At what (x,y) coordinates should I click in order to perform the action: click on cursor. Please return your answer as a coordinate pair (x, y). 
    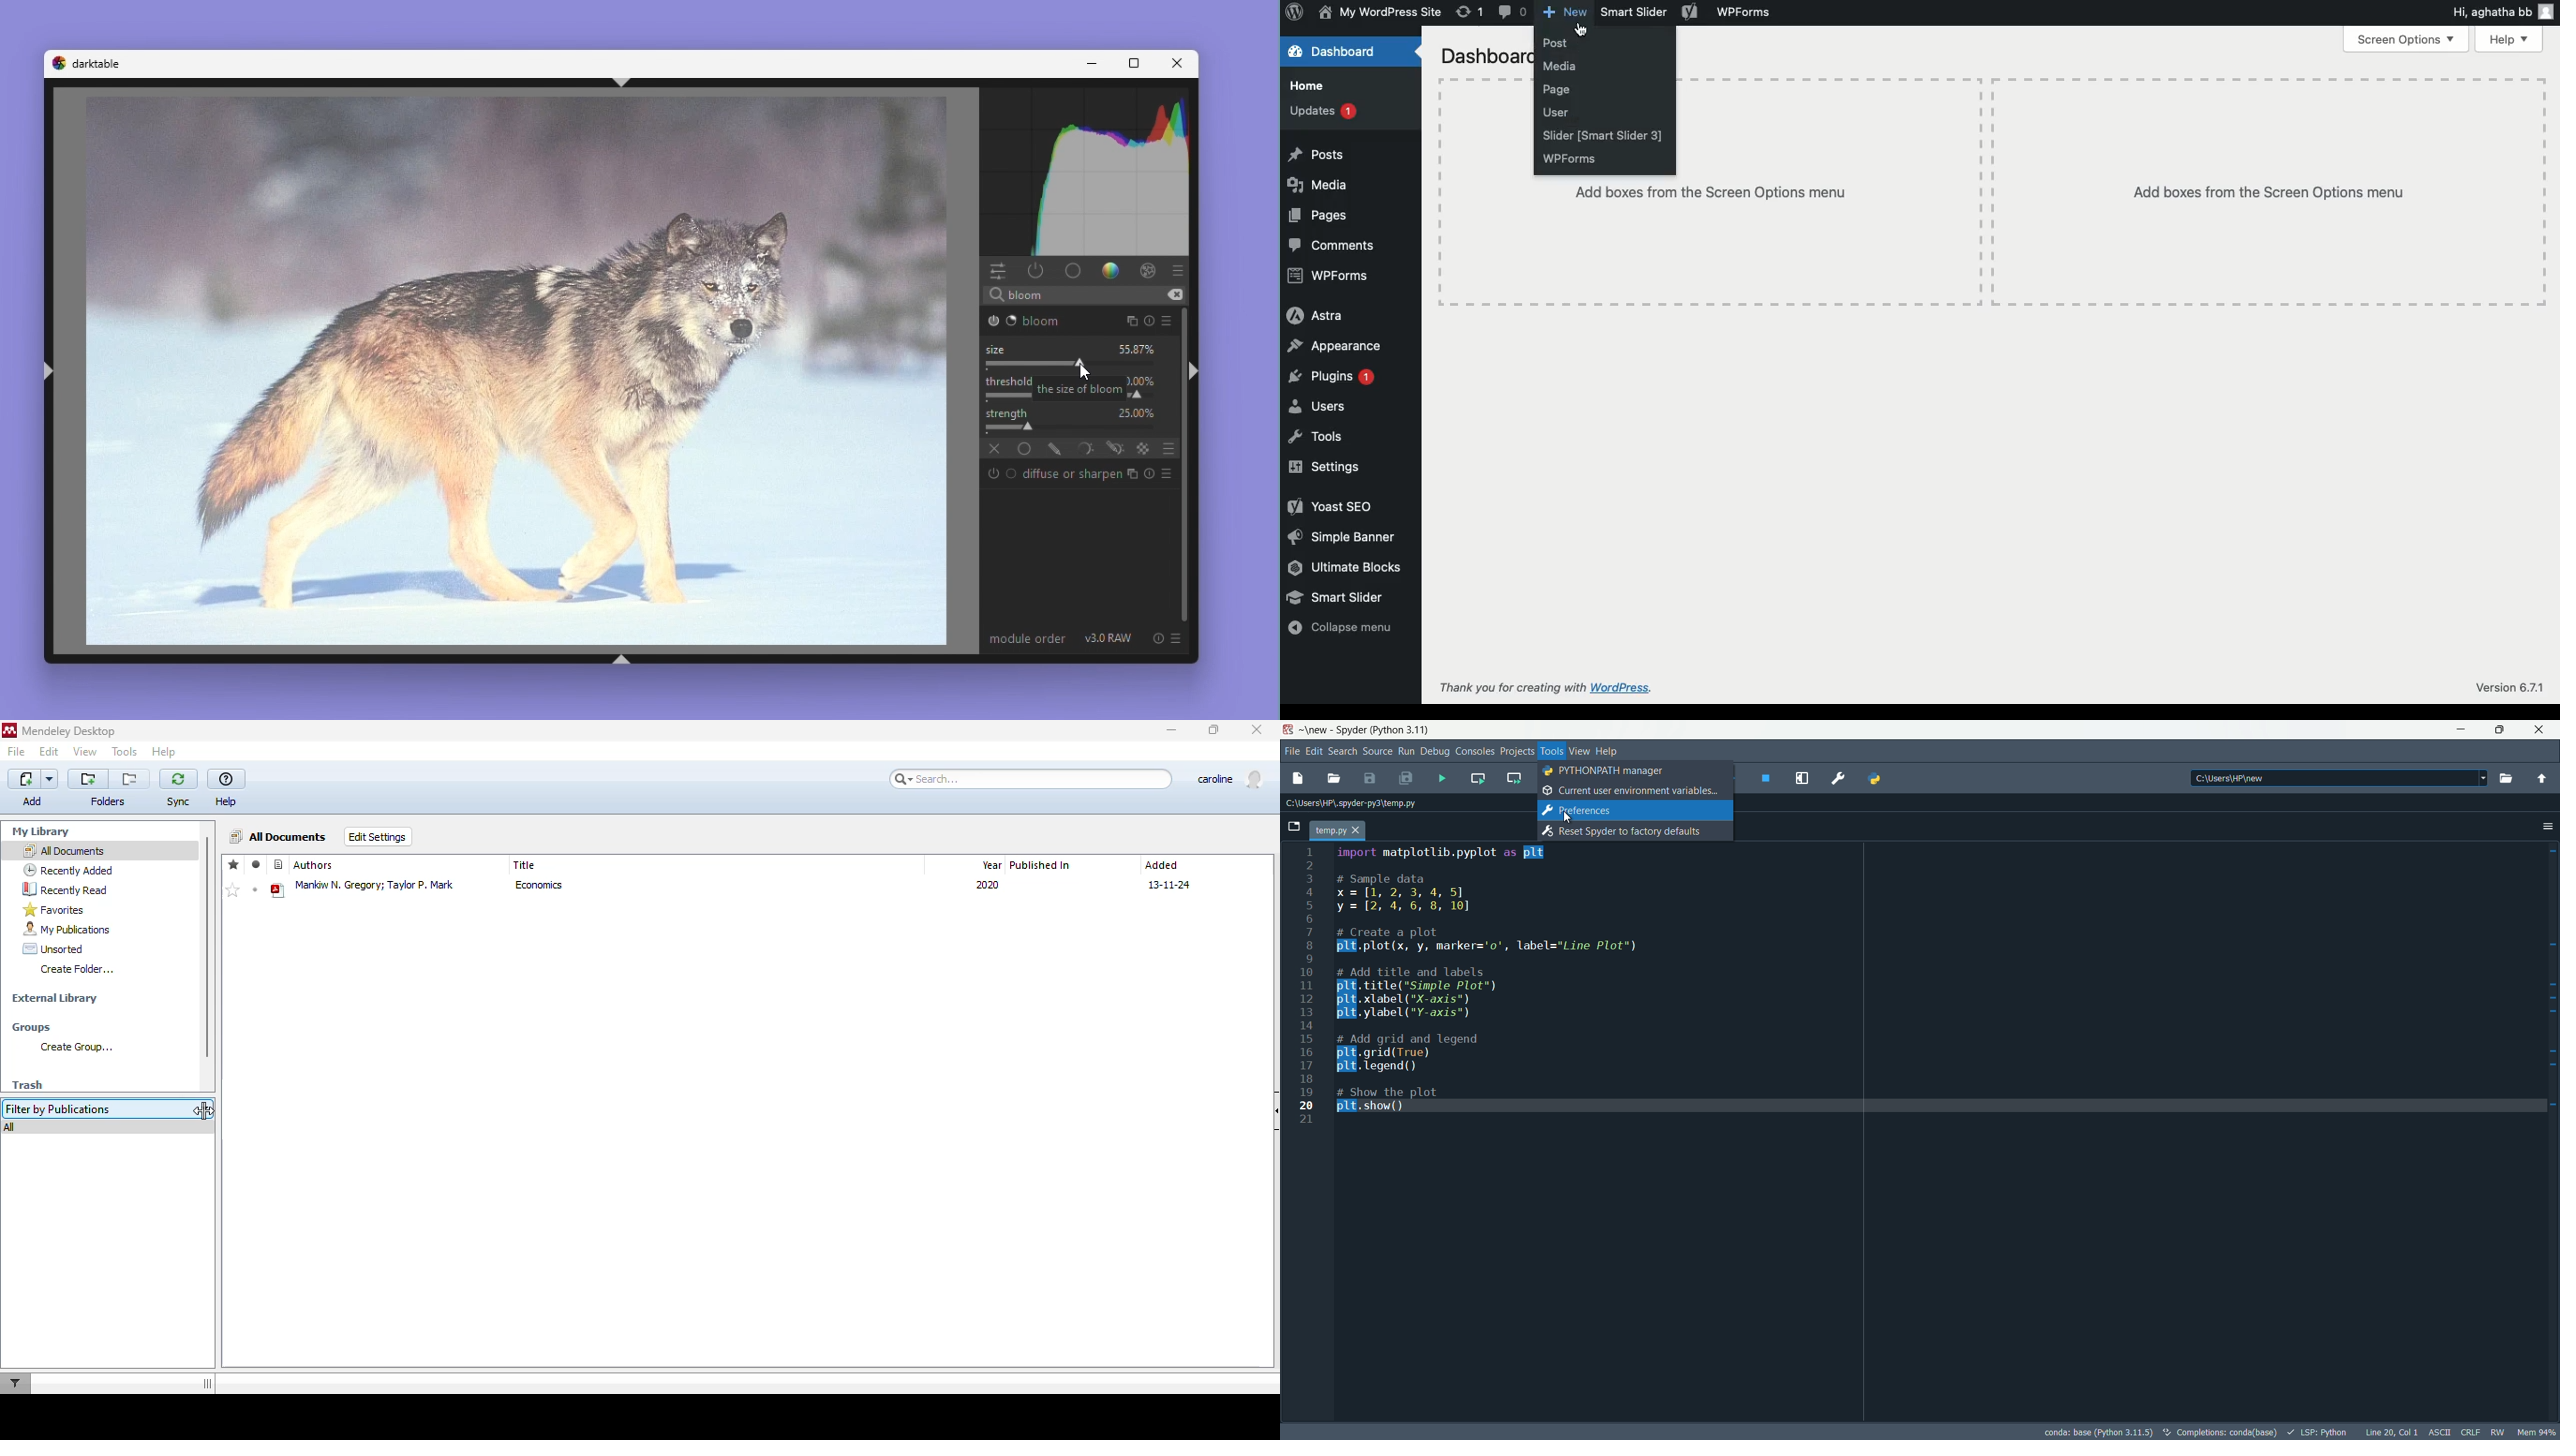
    Looking at the image, I should click on (1092, 371).